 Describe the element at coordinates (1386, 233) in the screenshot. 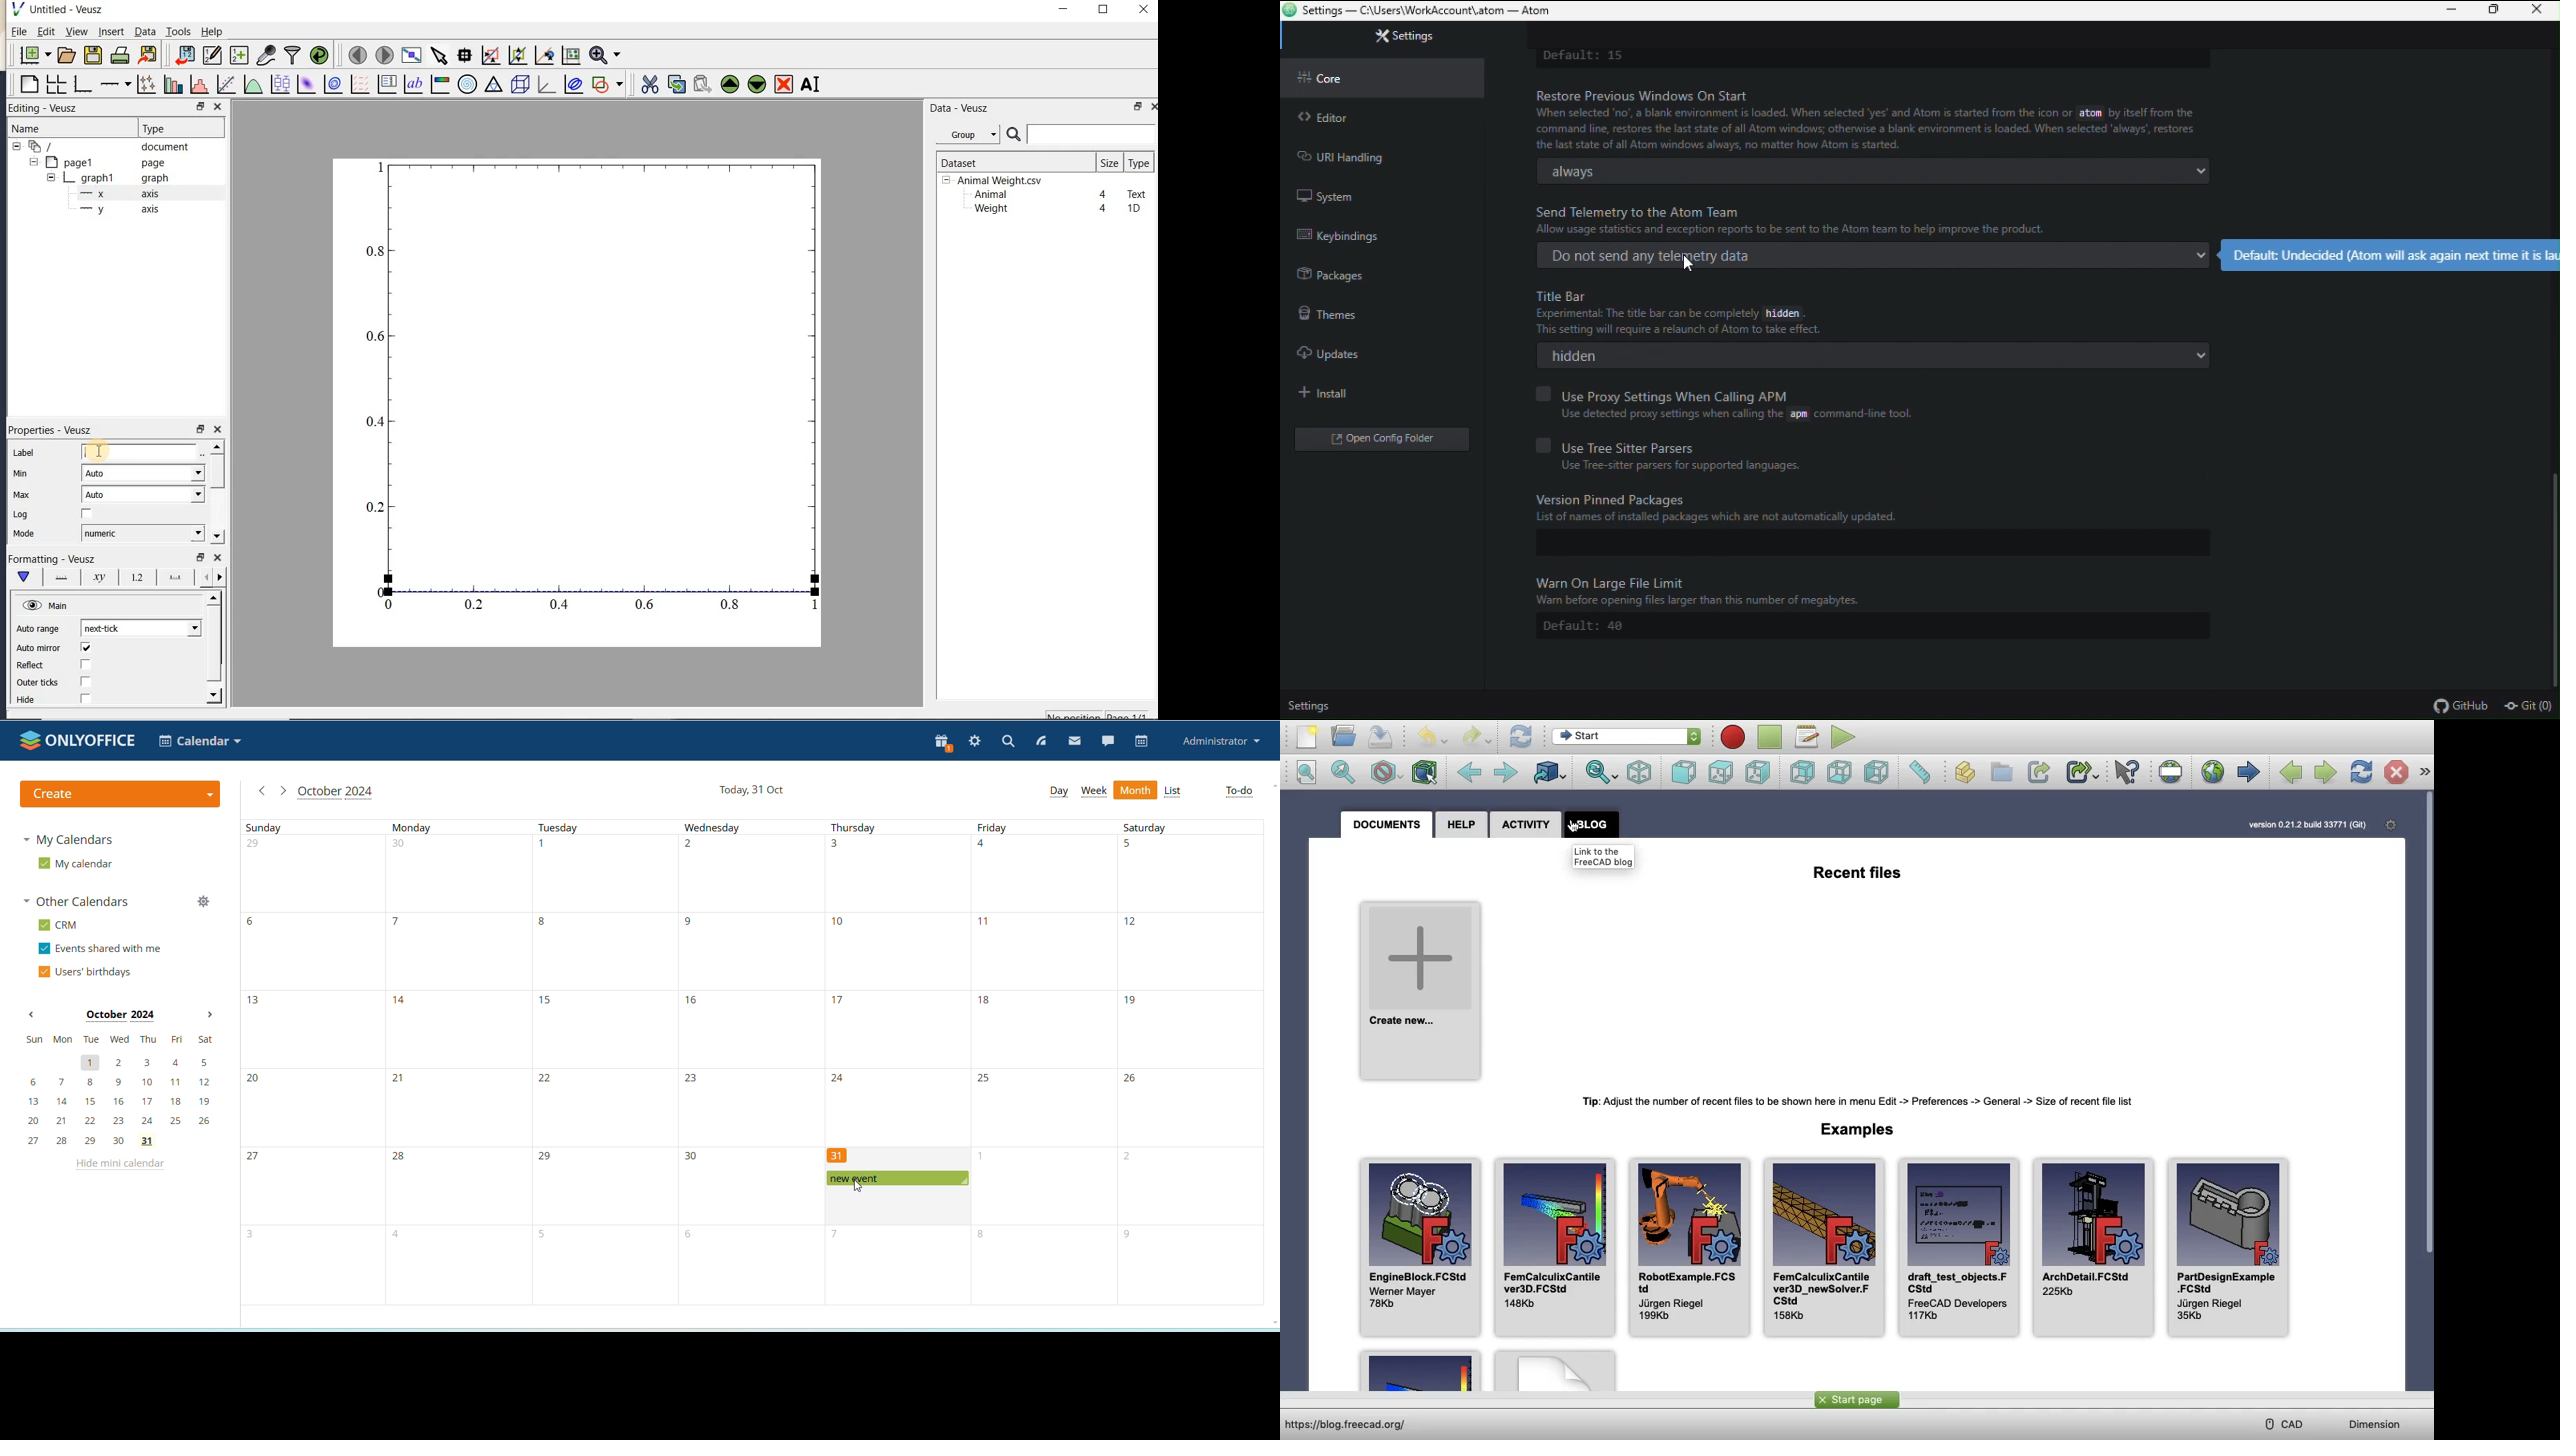

I see `keybindings` at that location.